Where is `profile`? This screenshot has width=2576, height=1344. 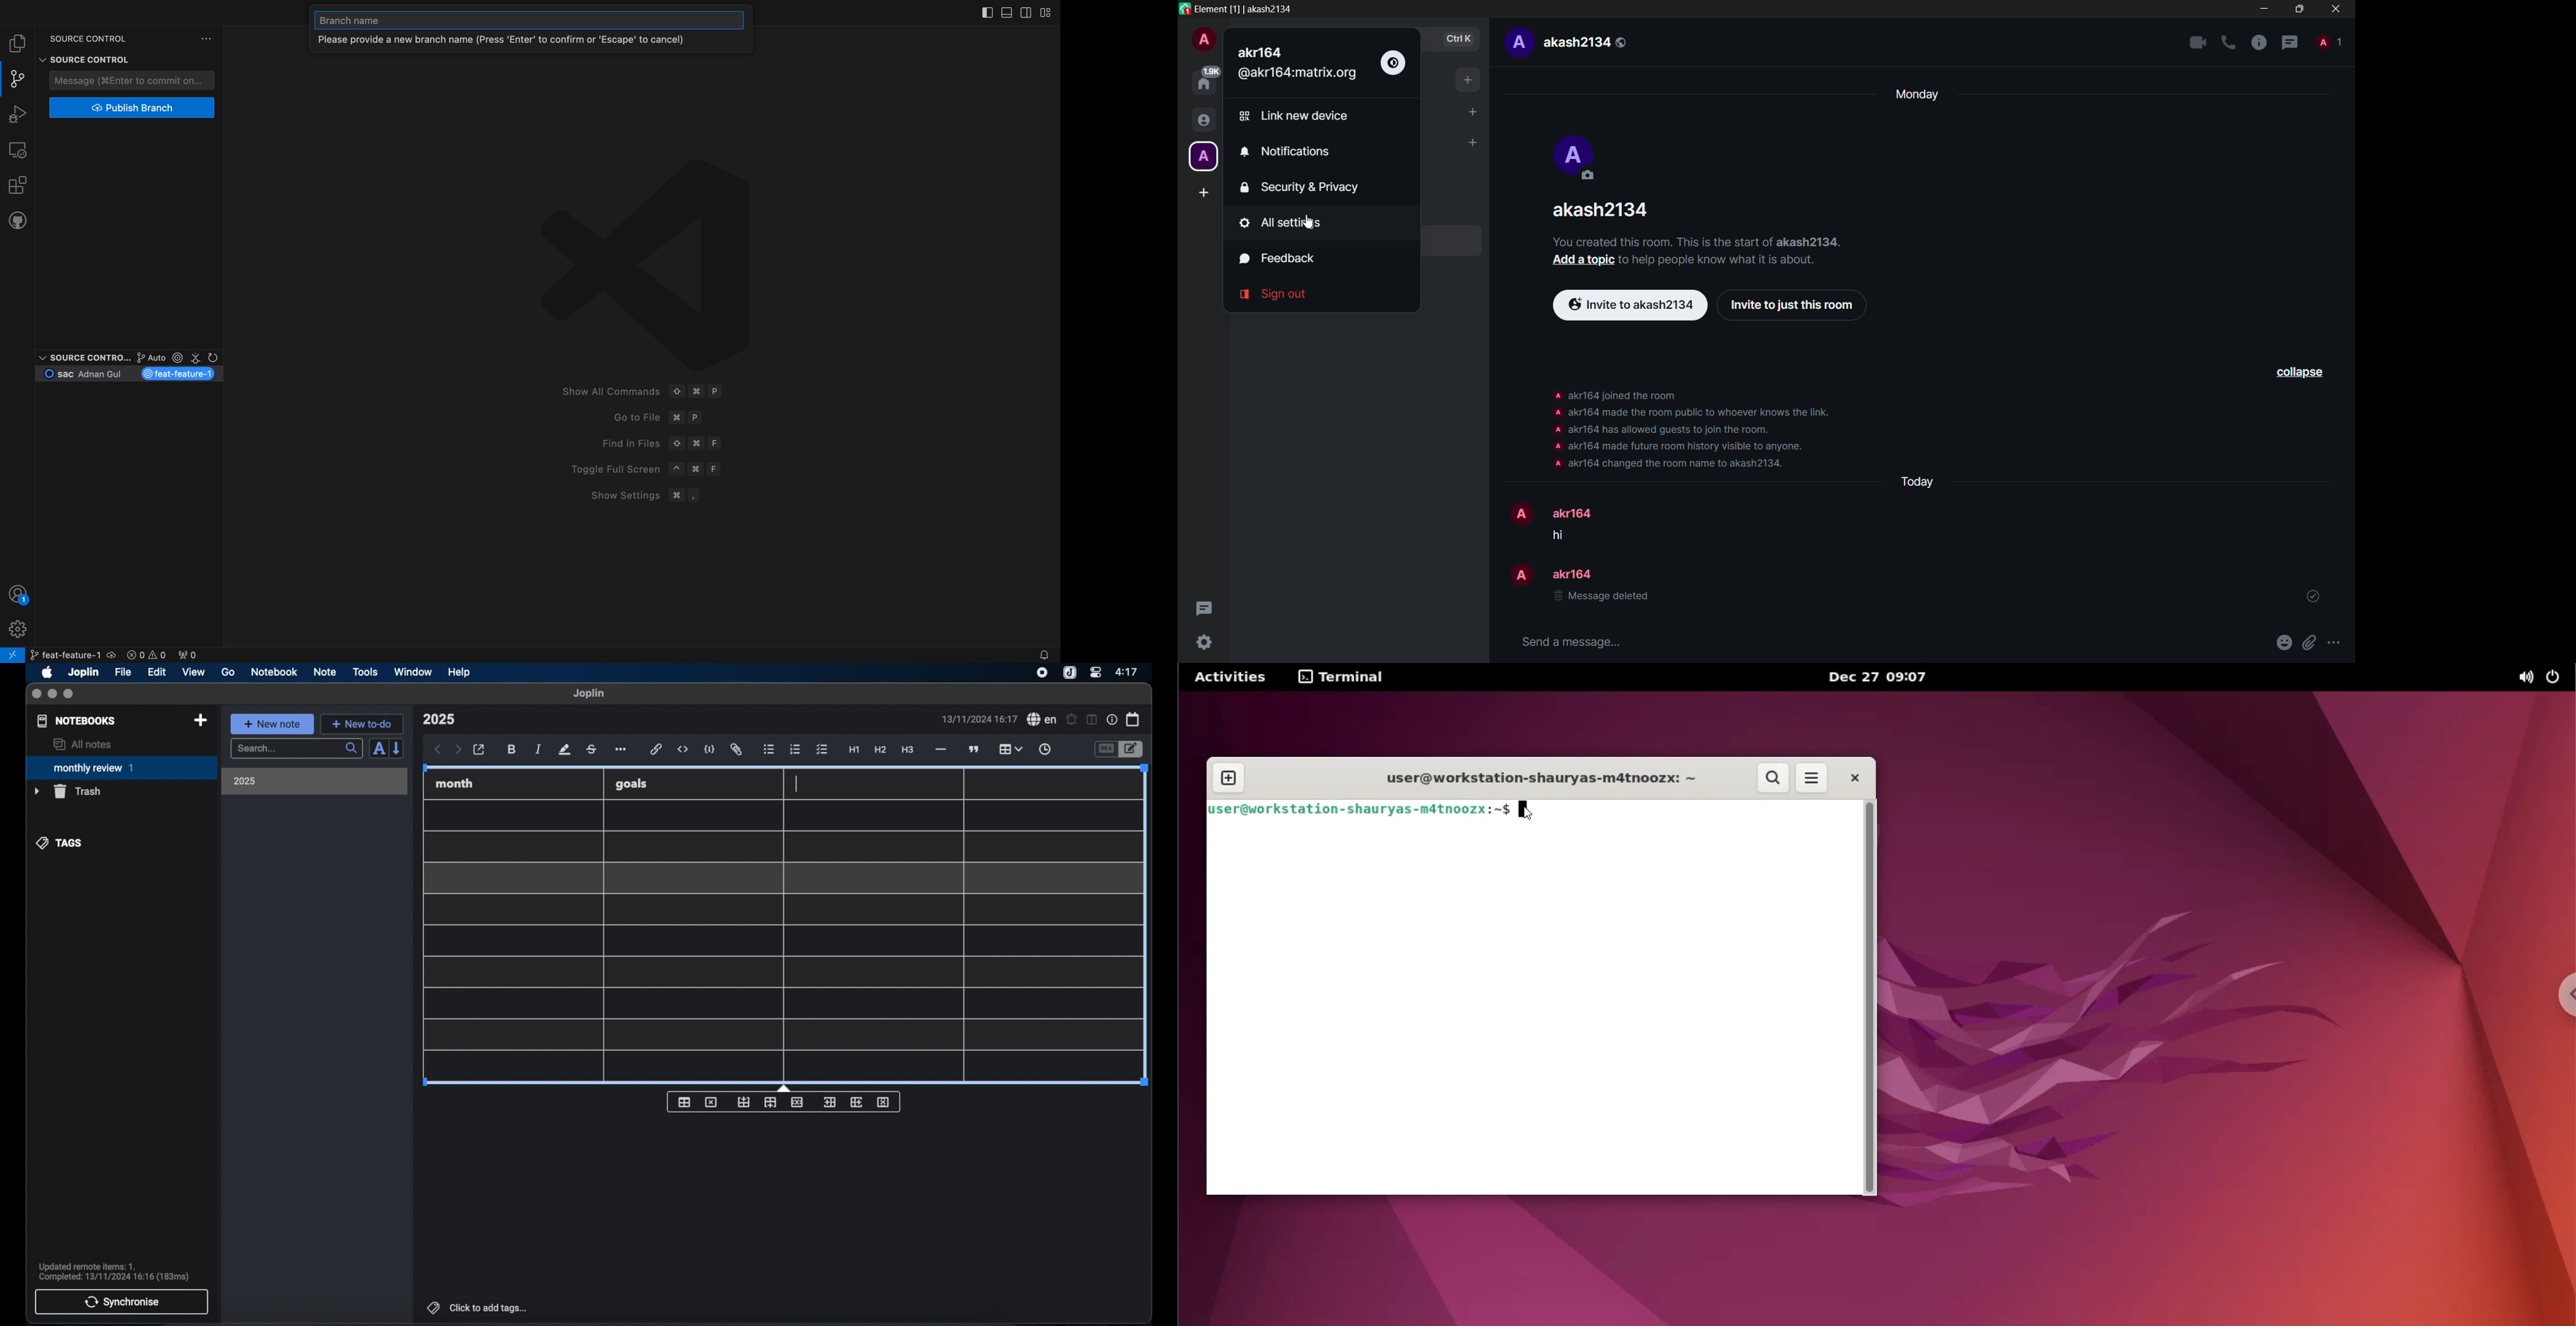 profile is located at coordinates (1203, 41).